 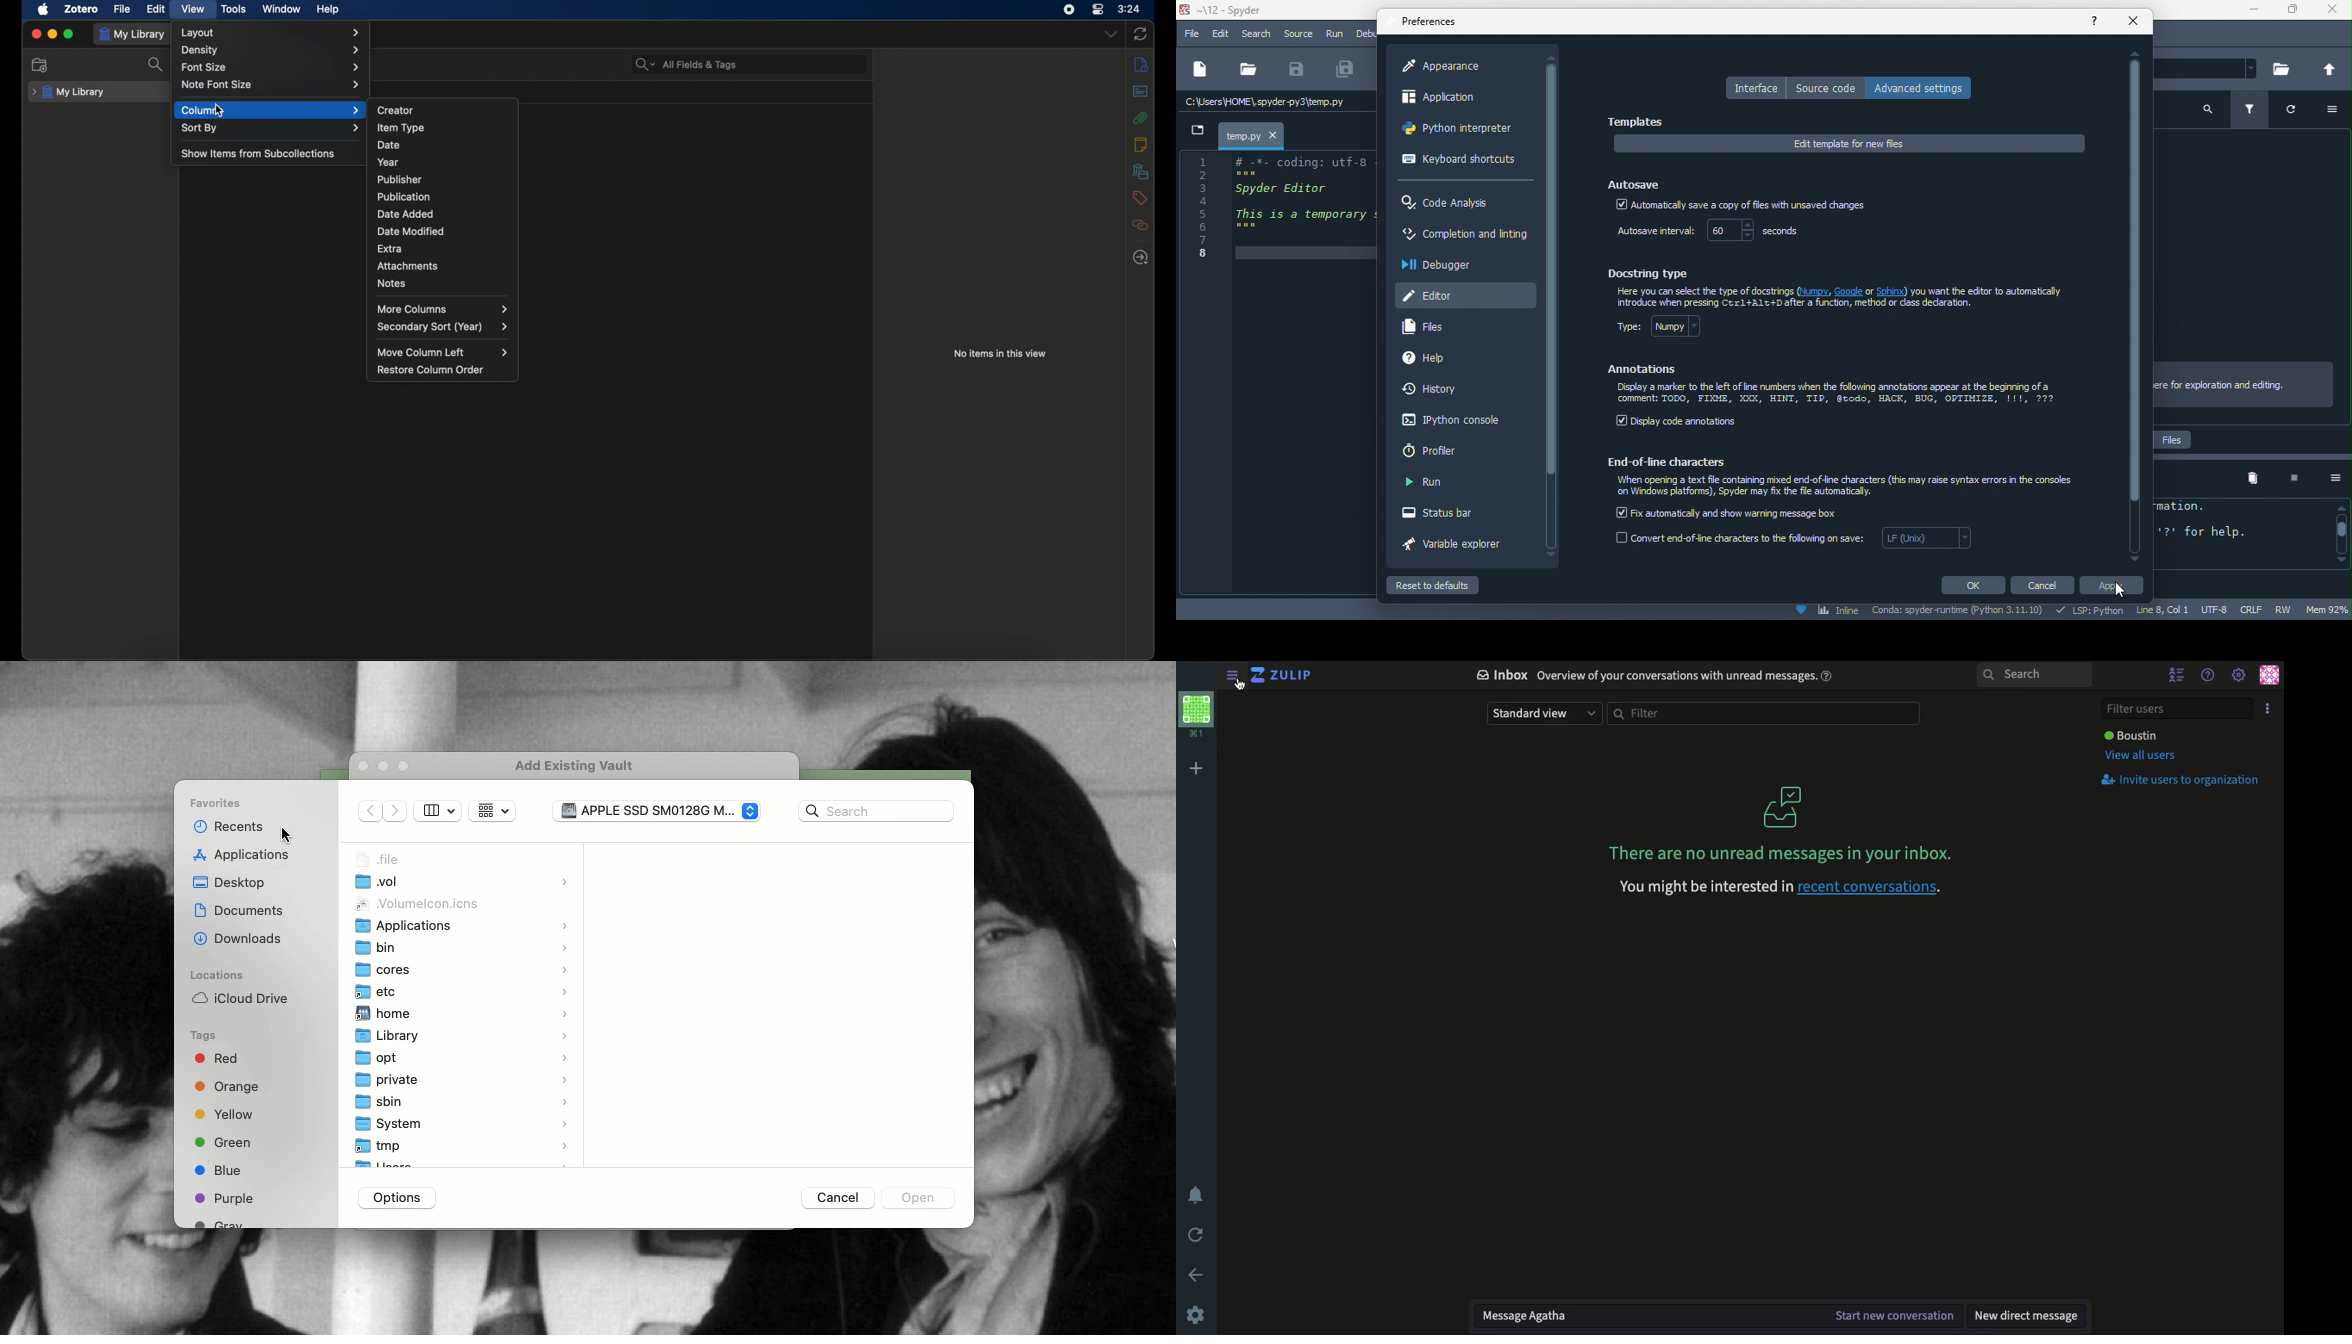 What do you see at coordinates (2329, 610) in the screenshot?
I see `mem 92%` at bounding box center [2329, 610].